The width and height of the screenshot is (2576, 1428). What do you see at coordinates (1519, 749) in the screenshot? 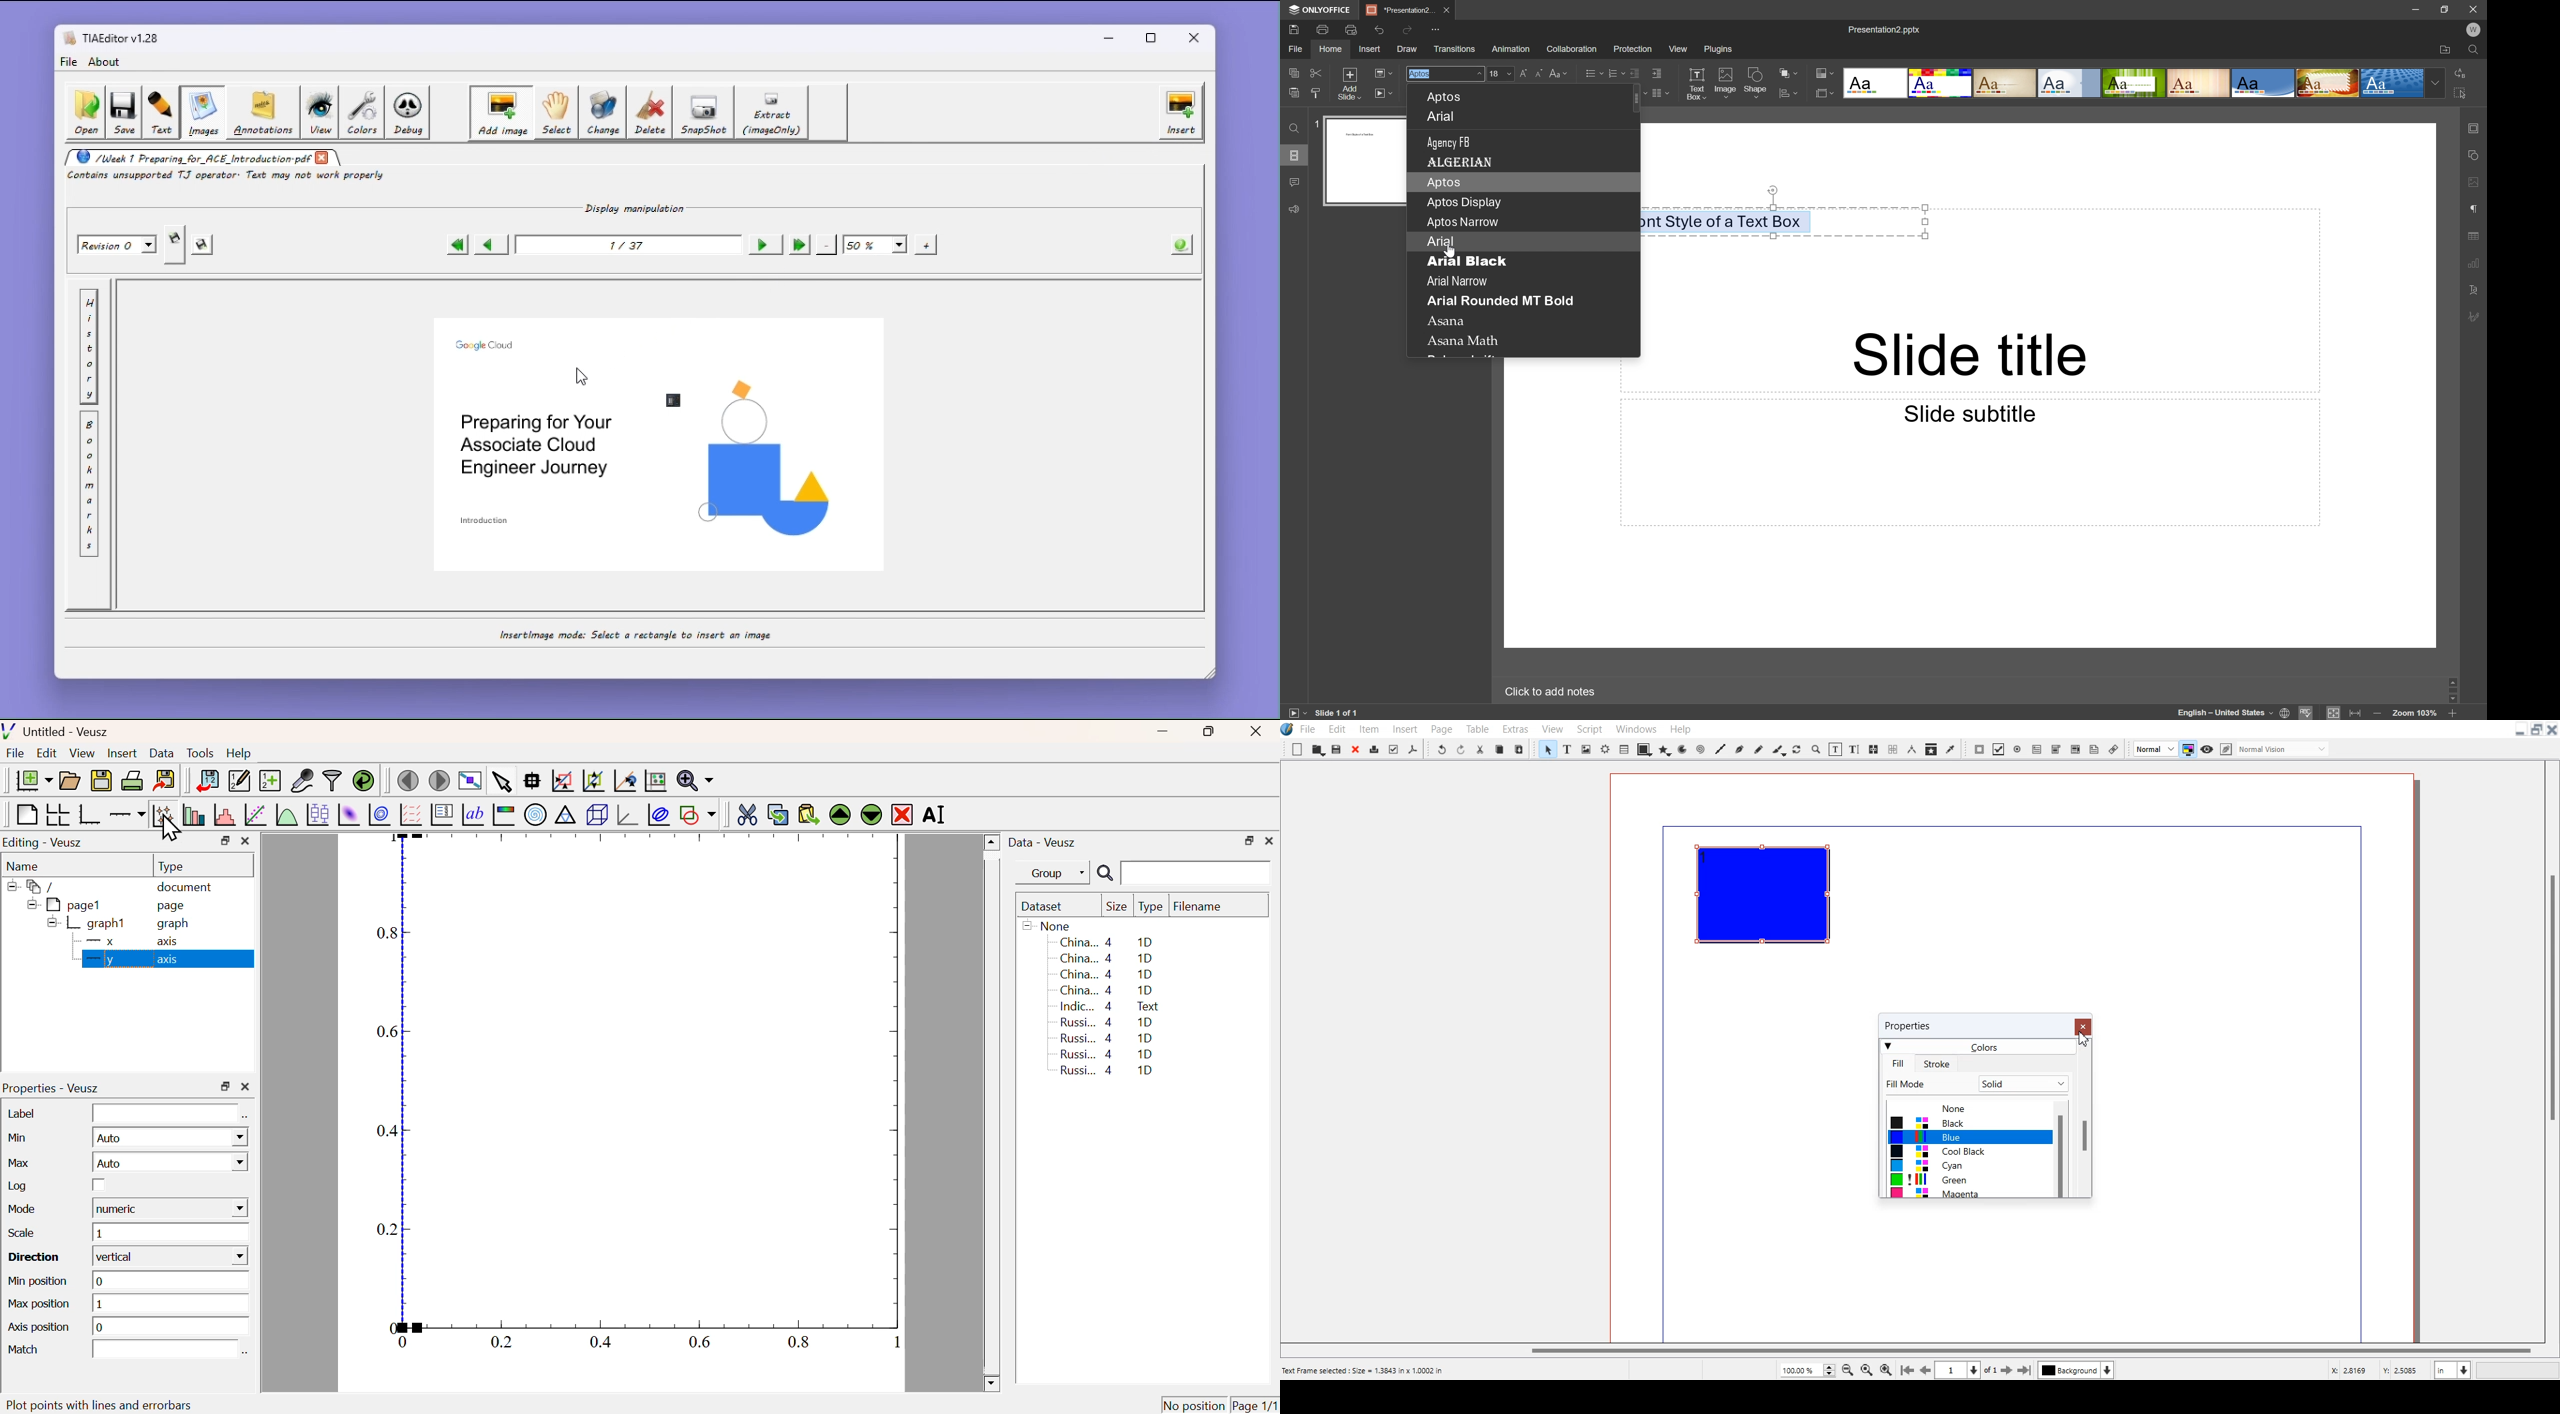
I see `Paste` at bounding box center [1519, 749].